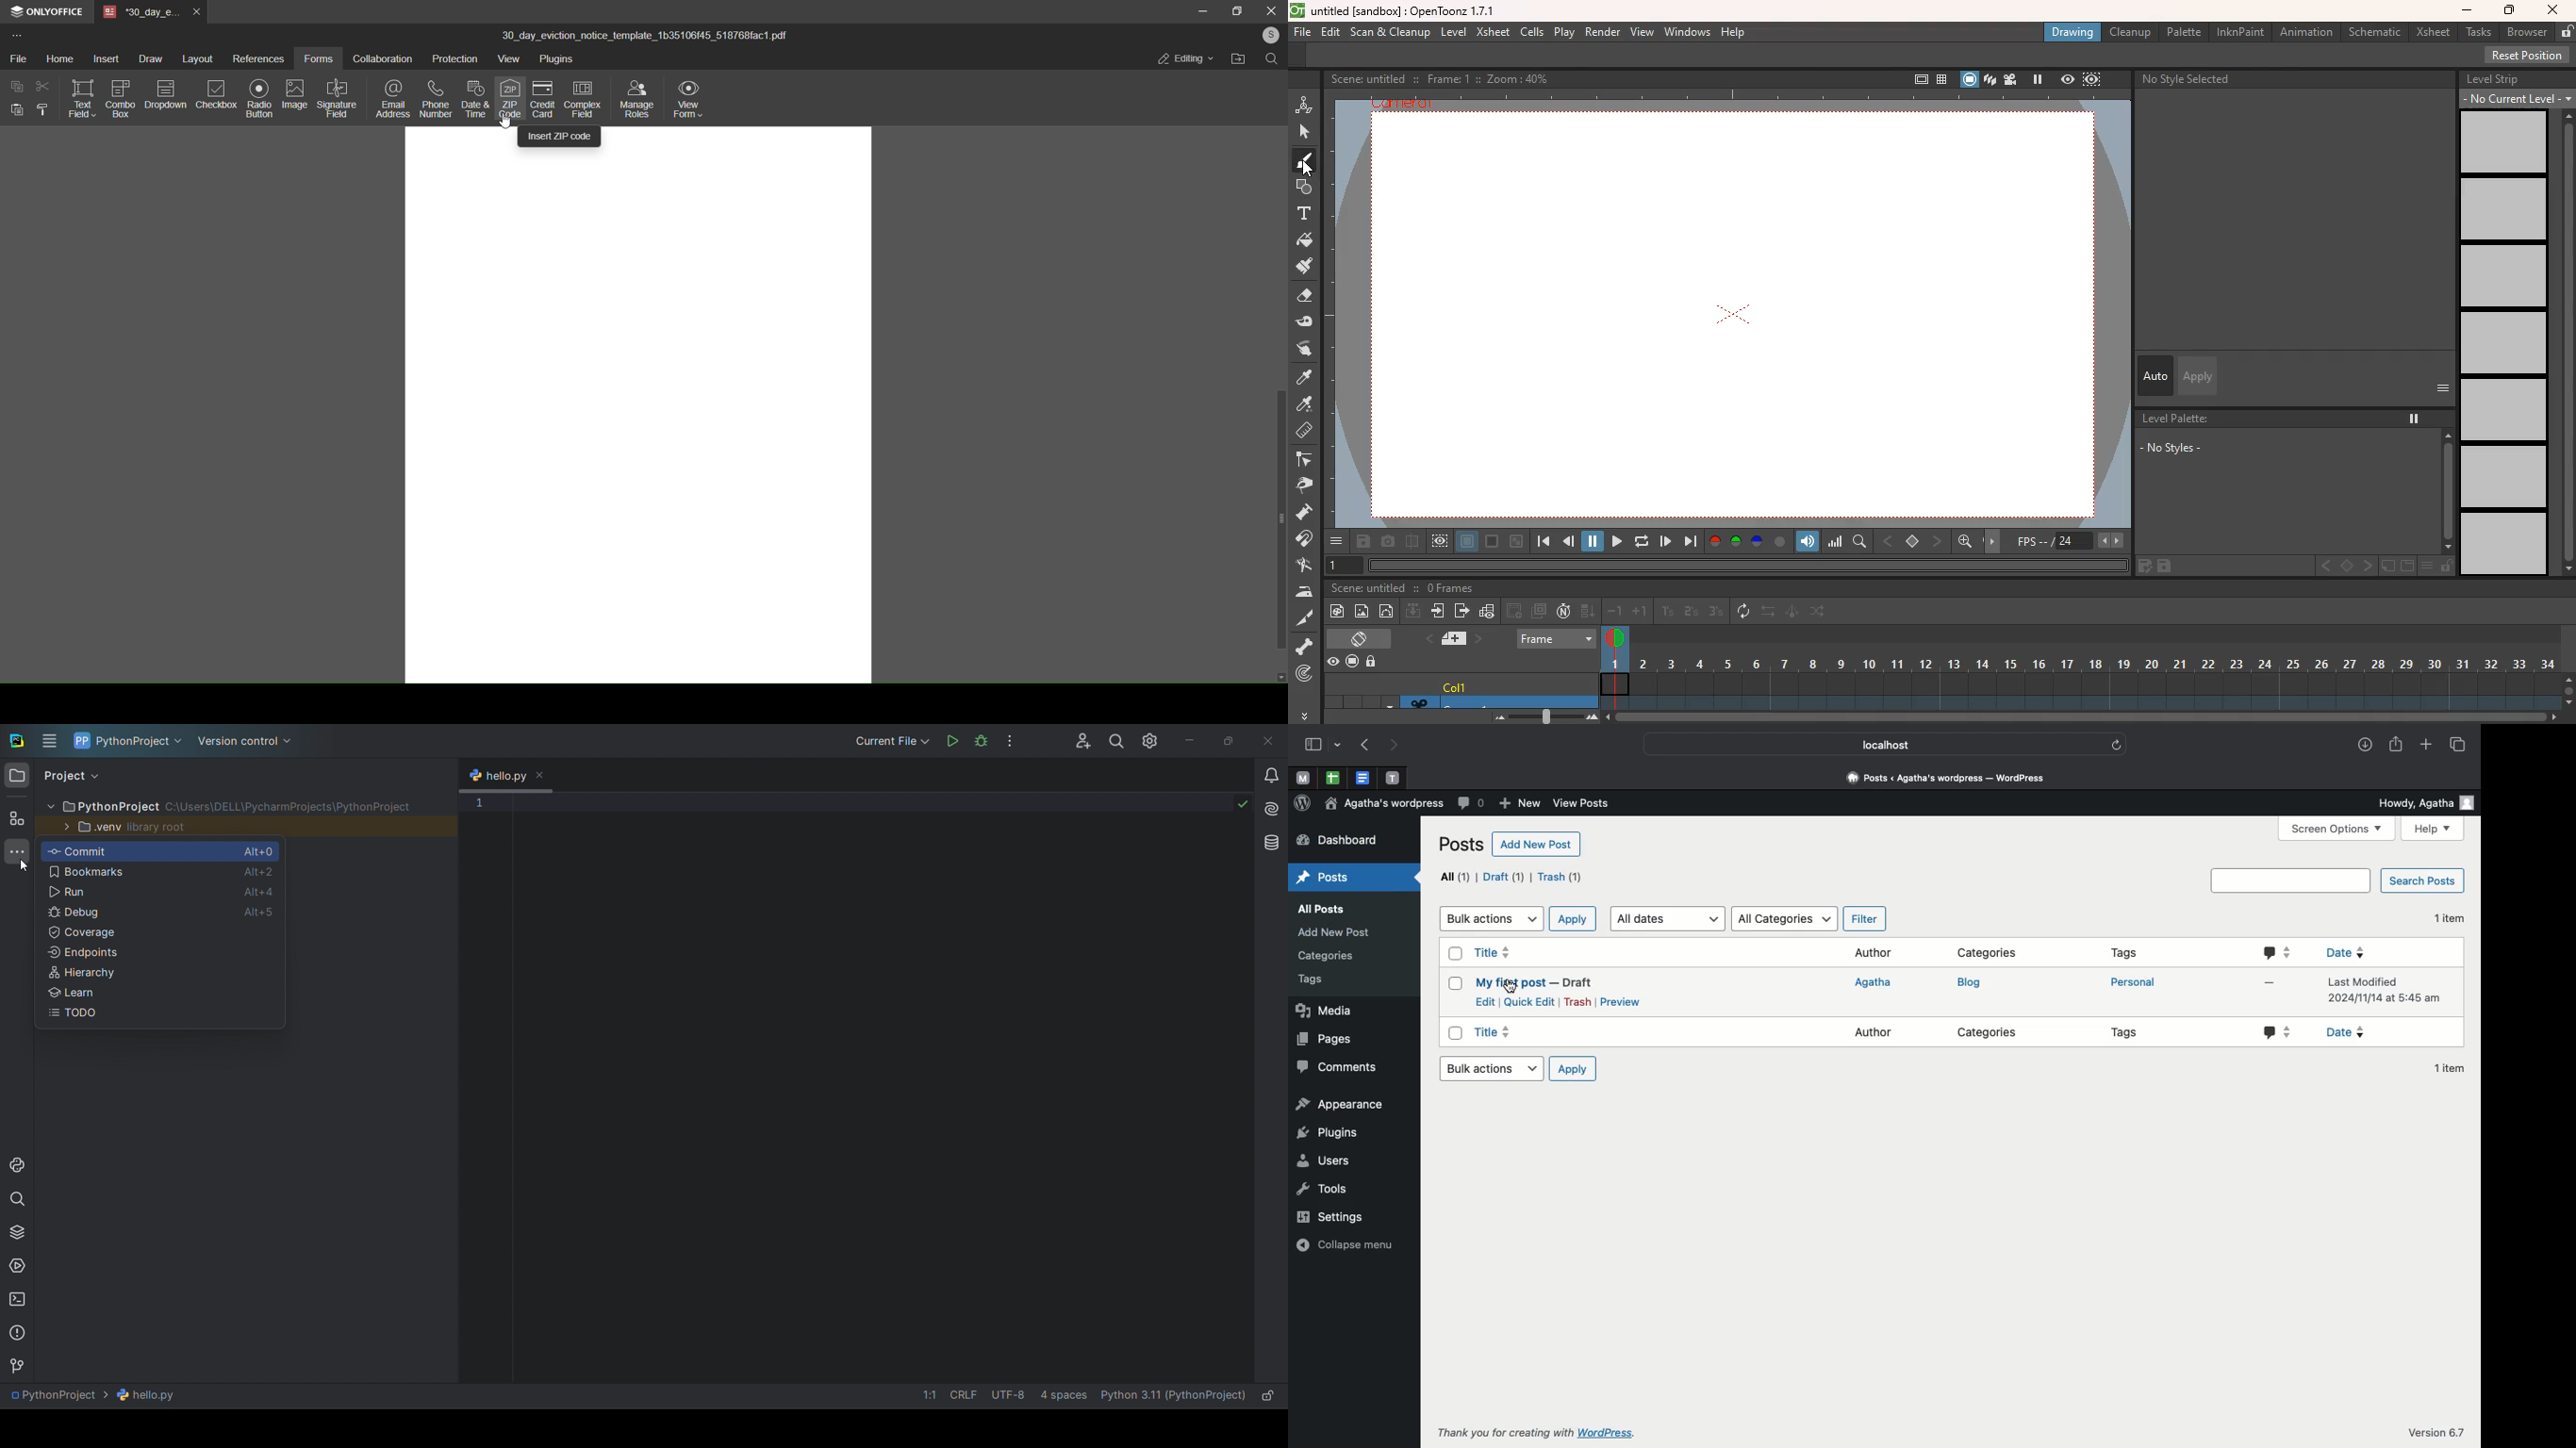 This screenshot has height=1456, width=2576. Describe the element at coordinates (335, 98) in the screenshot. I see `signature` at that location.